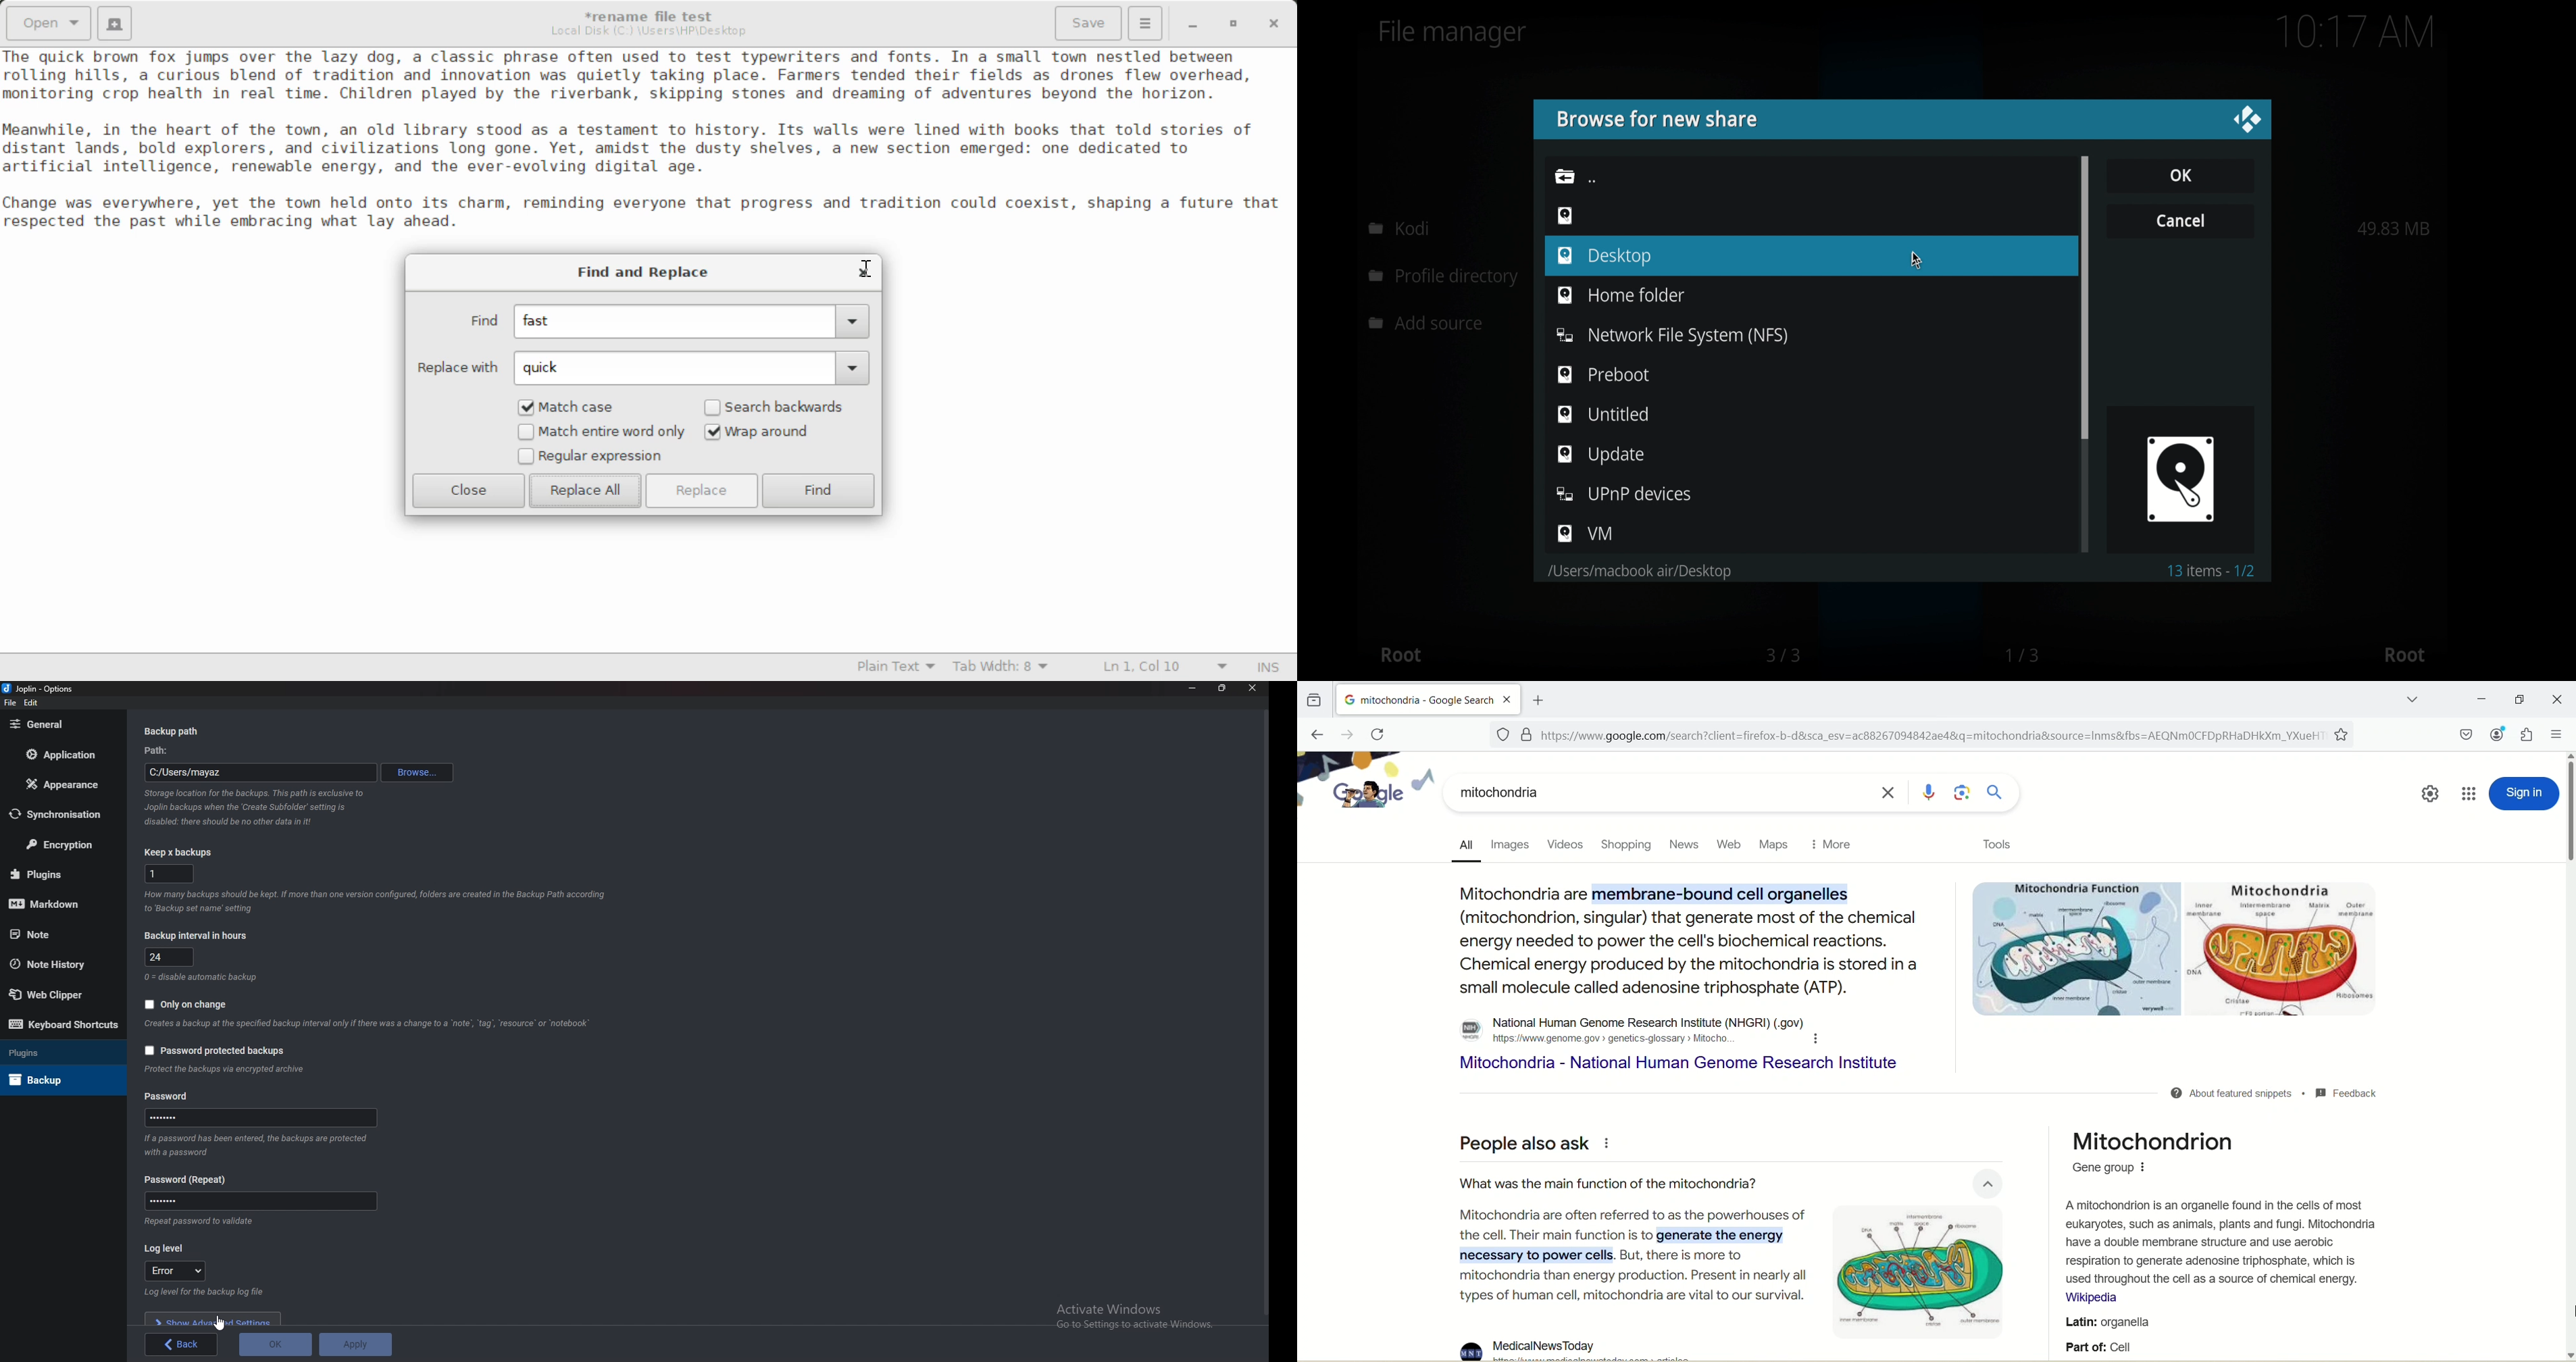 The height and width of the screenshot is (1372, 2576). Describe the element at coordinates (1429, 323) in the screenshot. I see `add source` at that location.